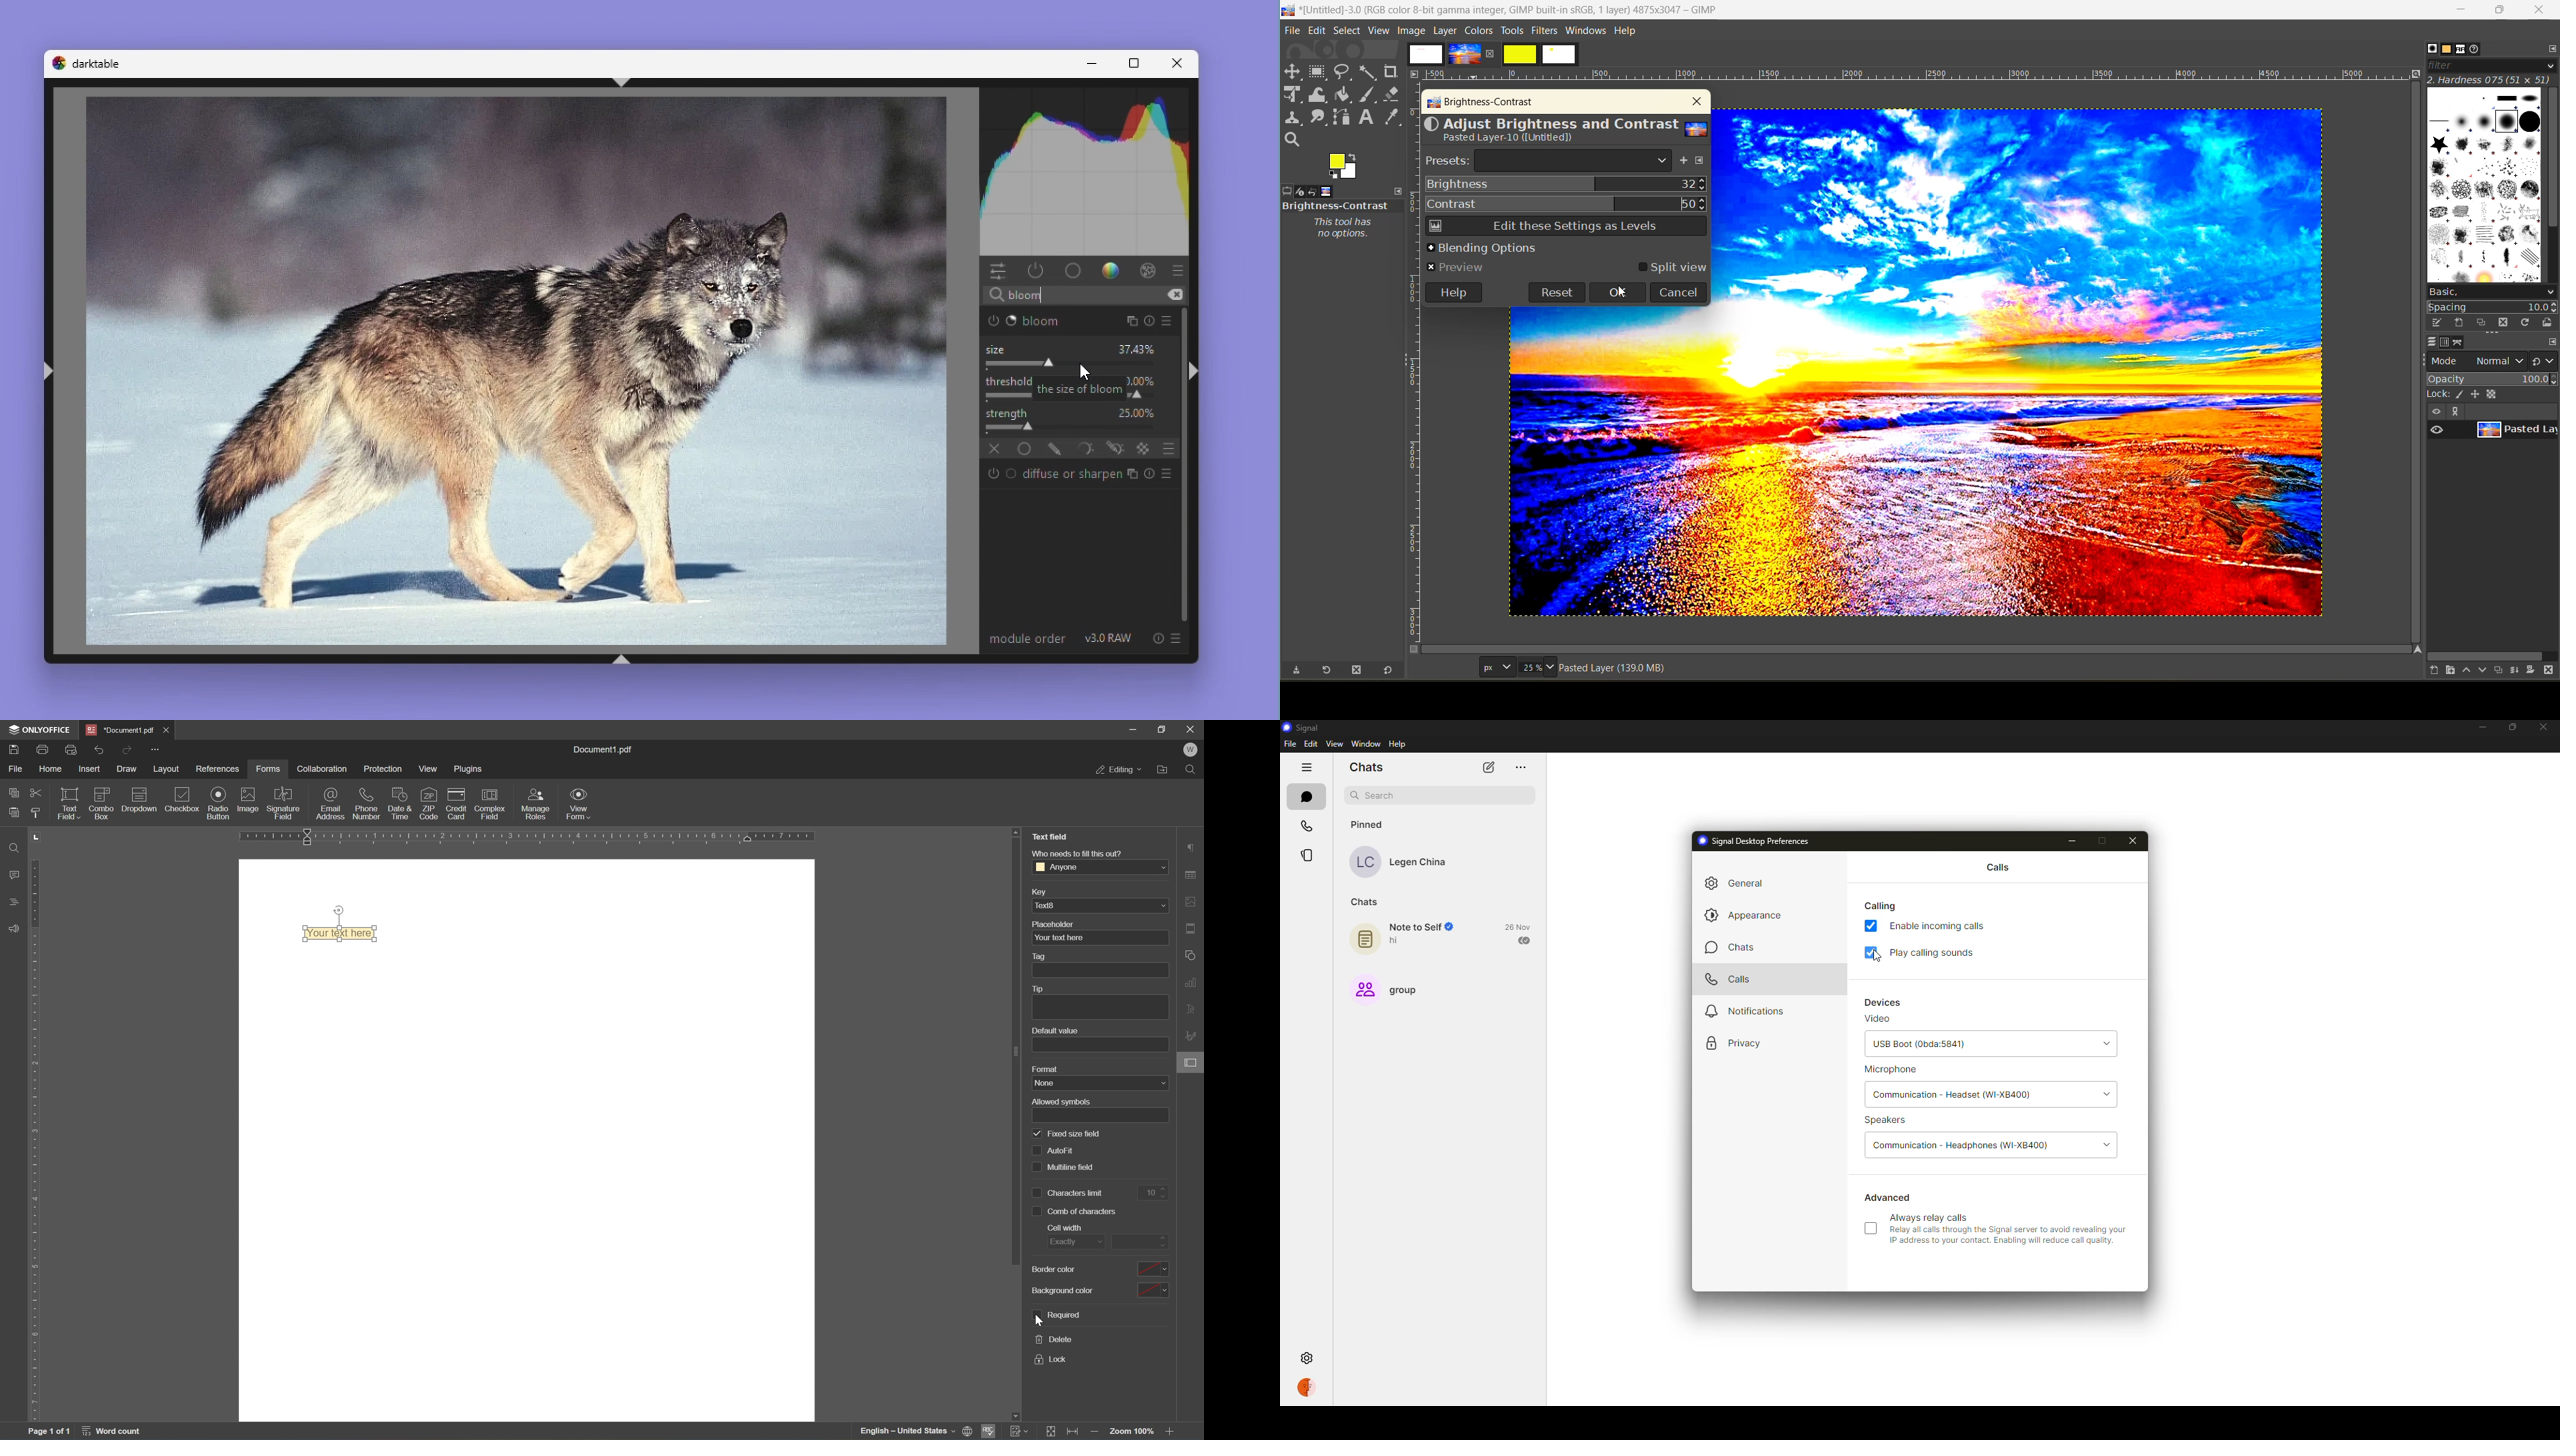  What do you see at coordinates (2073, 841) in the screenshot?
I see `minimize` at bounding box center [2073, 841].